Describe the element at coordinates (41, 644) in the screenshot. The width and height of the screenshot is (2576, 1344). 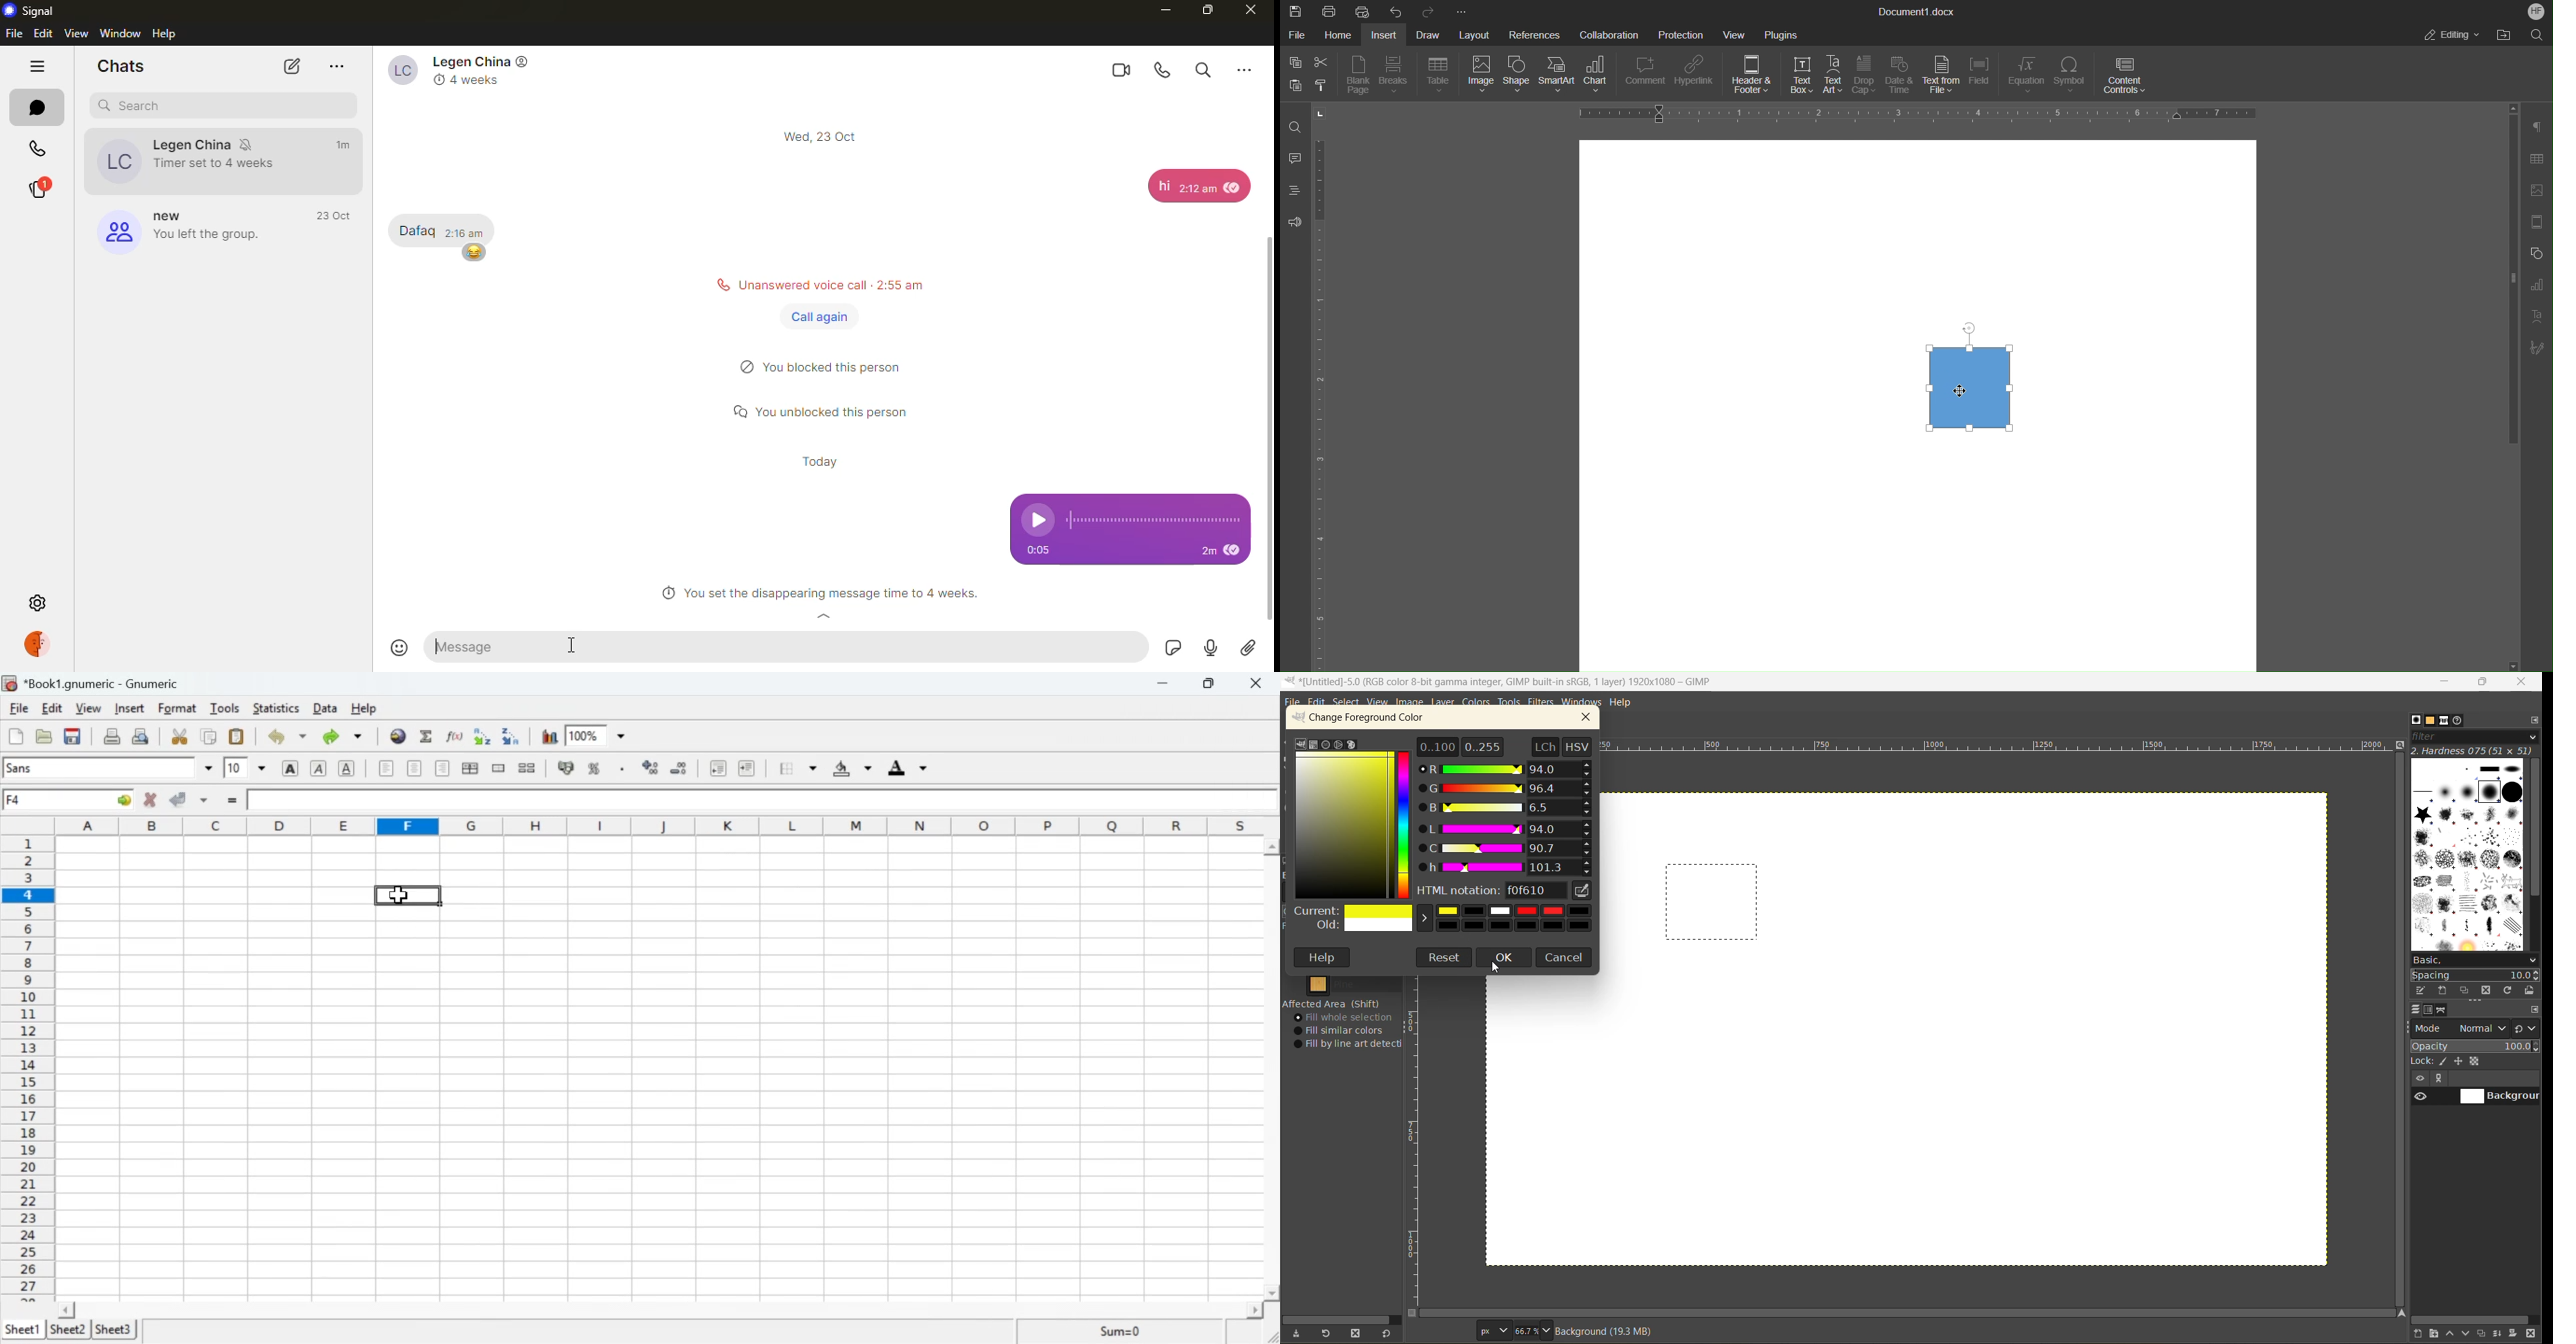
I see `profile` at that location.